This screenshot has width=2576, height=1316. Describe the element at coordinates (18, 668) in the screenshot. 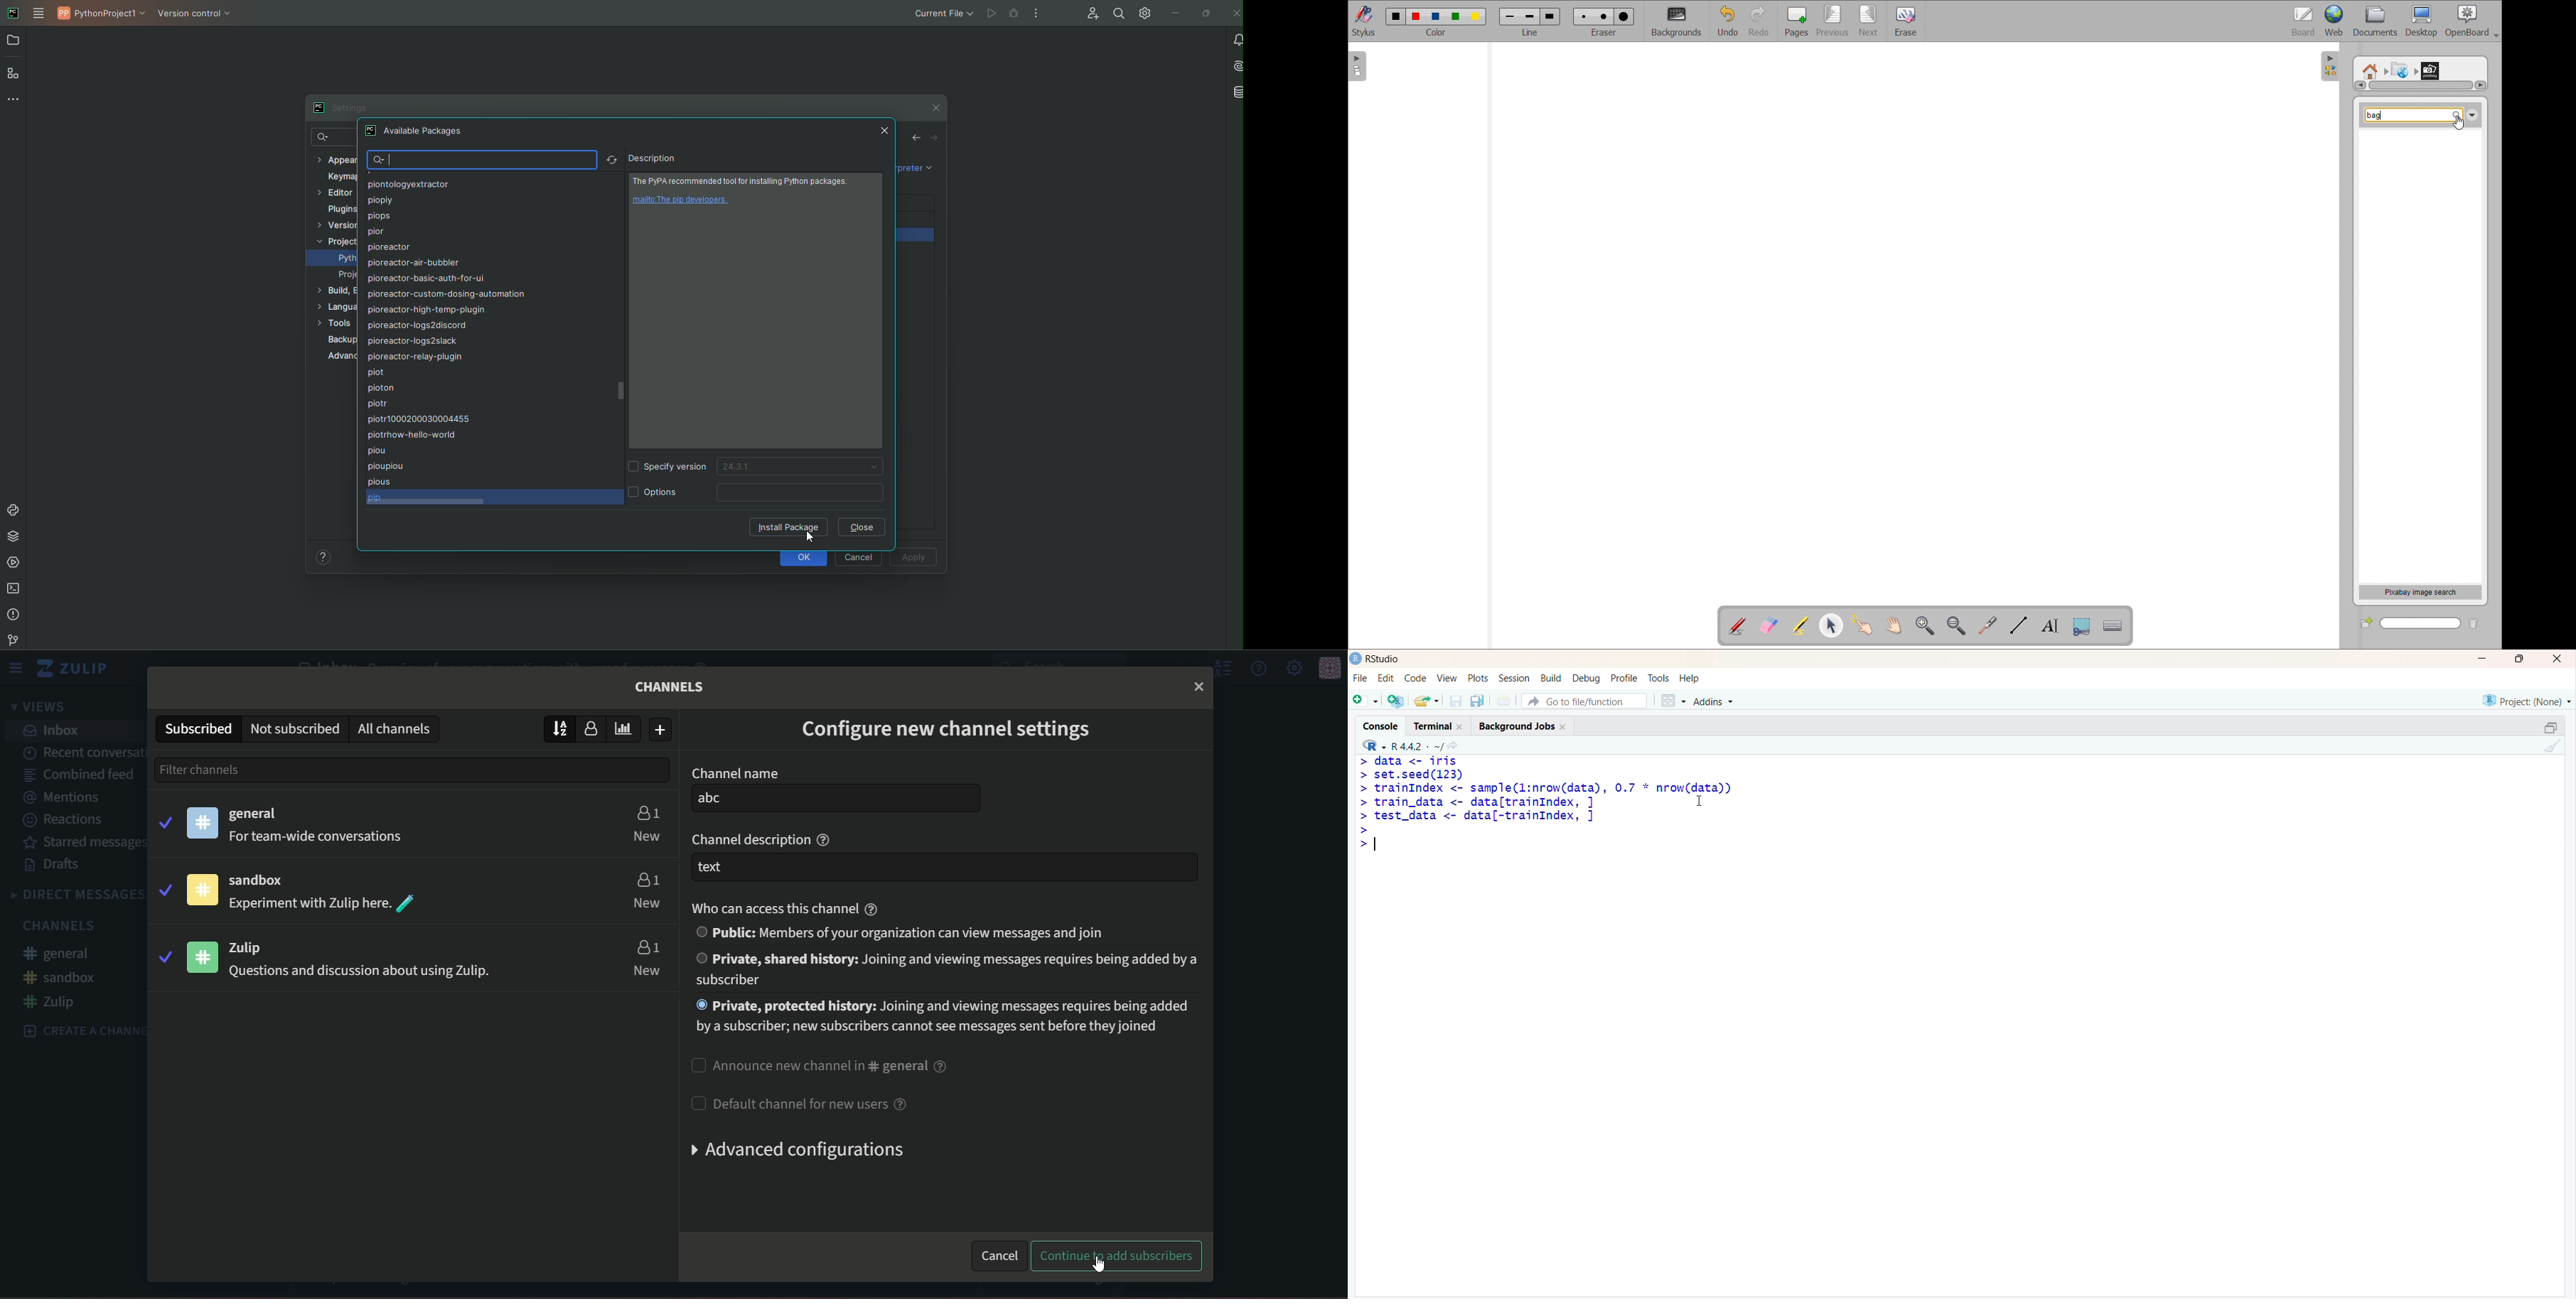

I see `menu` at that location.